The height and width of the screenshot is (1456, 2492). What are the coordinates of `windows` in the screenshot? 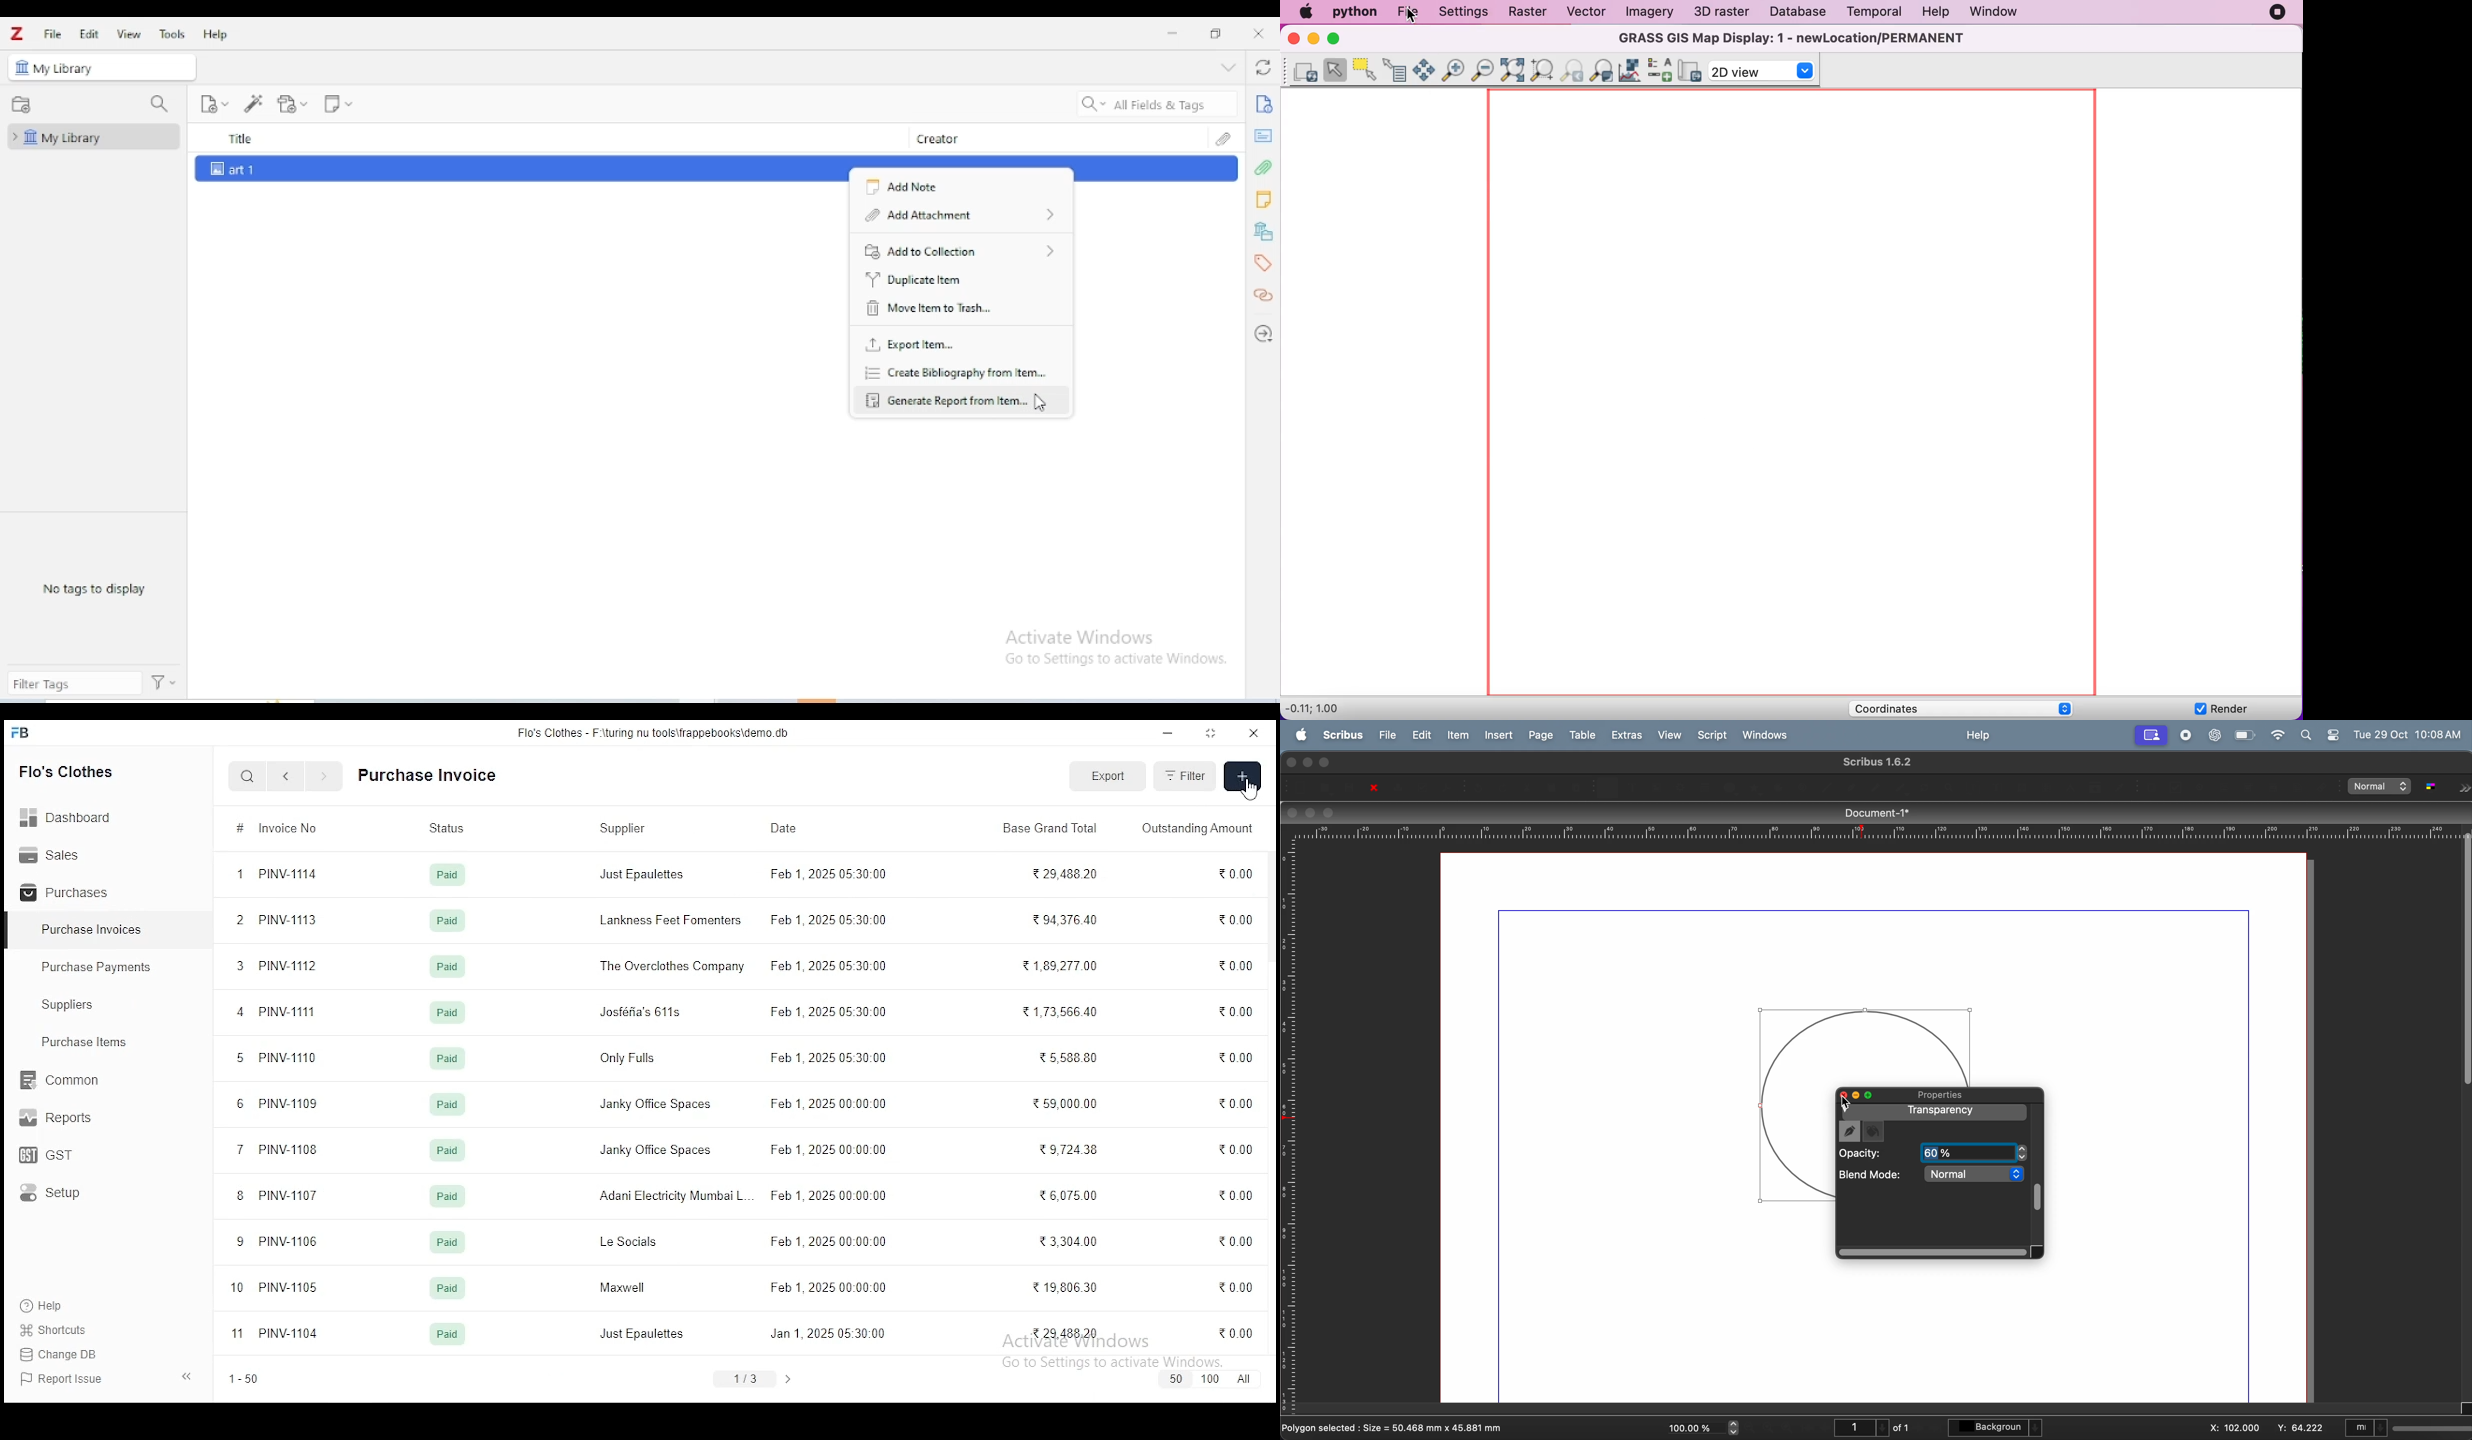 It's located at (1769, 735).